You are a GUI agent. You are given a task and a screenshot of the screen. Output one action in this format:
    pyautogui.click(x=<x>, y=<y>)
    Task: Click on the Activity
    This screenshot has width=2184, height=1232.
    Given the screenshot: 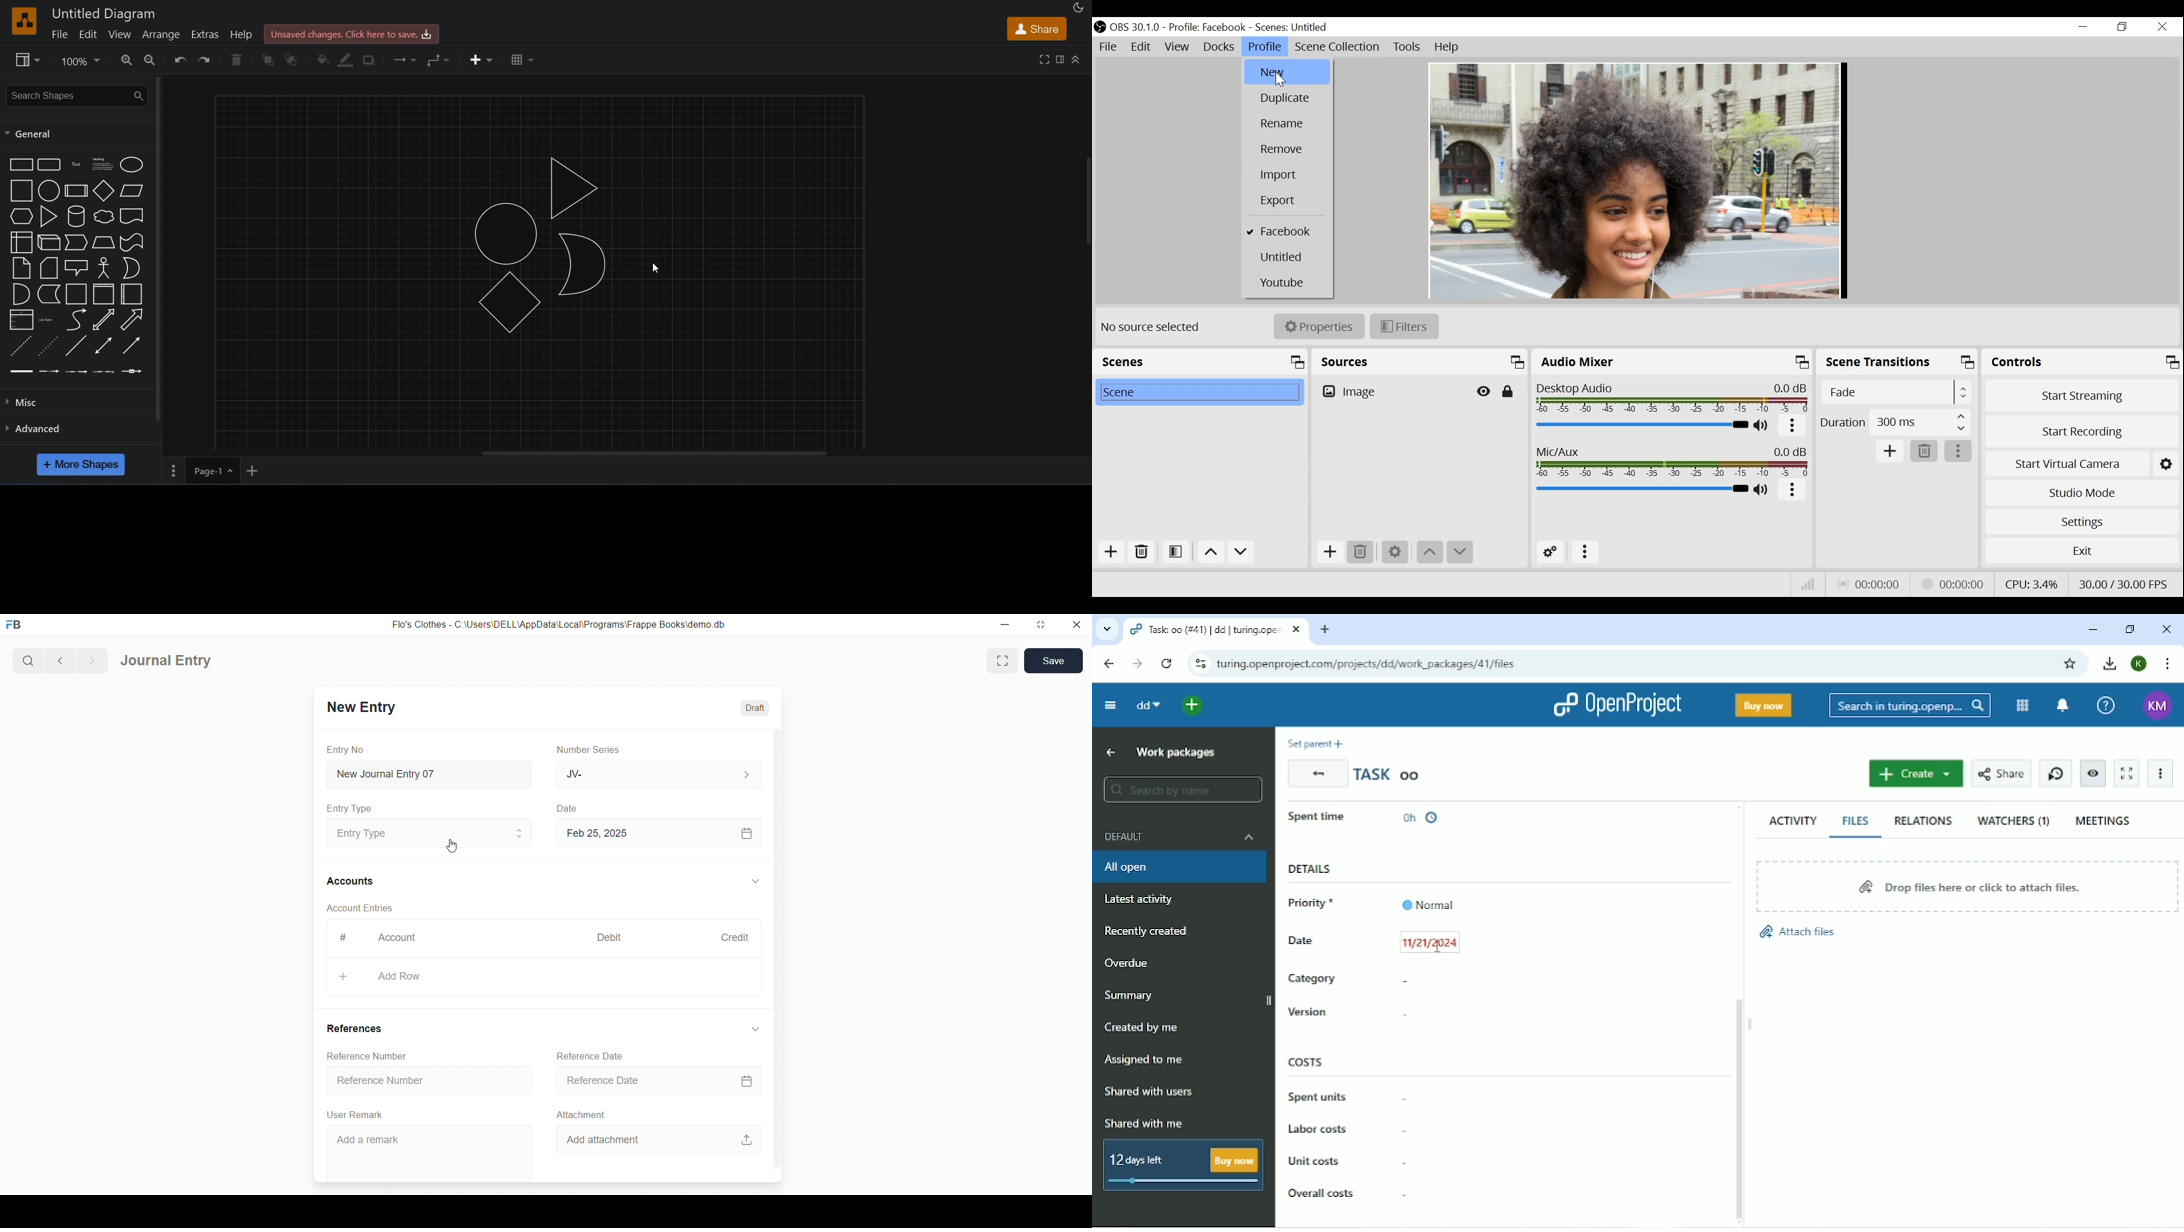 What is the action you would take?
    pyautogui.click(x=1792, y=820)
    